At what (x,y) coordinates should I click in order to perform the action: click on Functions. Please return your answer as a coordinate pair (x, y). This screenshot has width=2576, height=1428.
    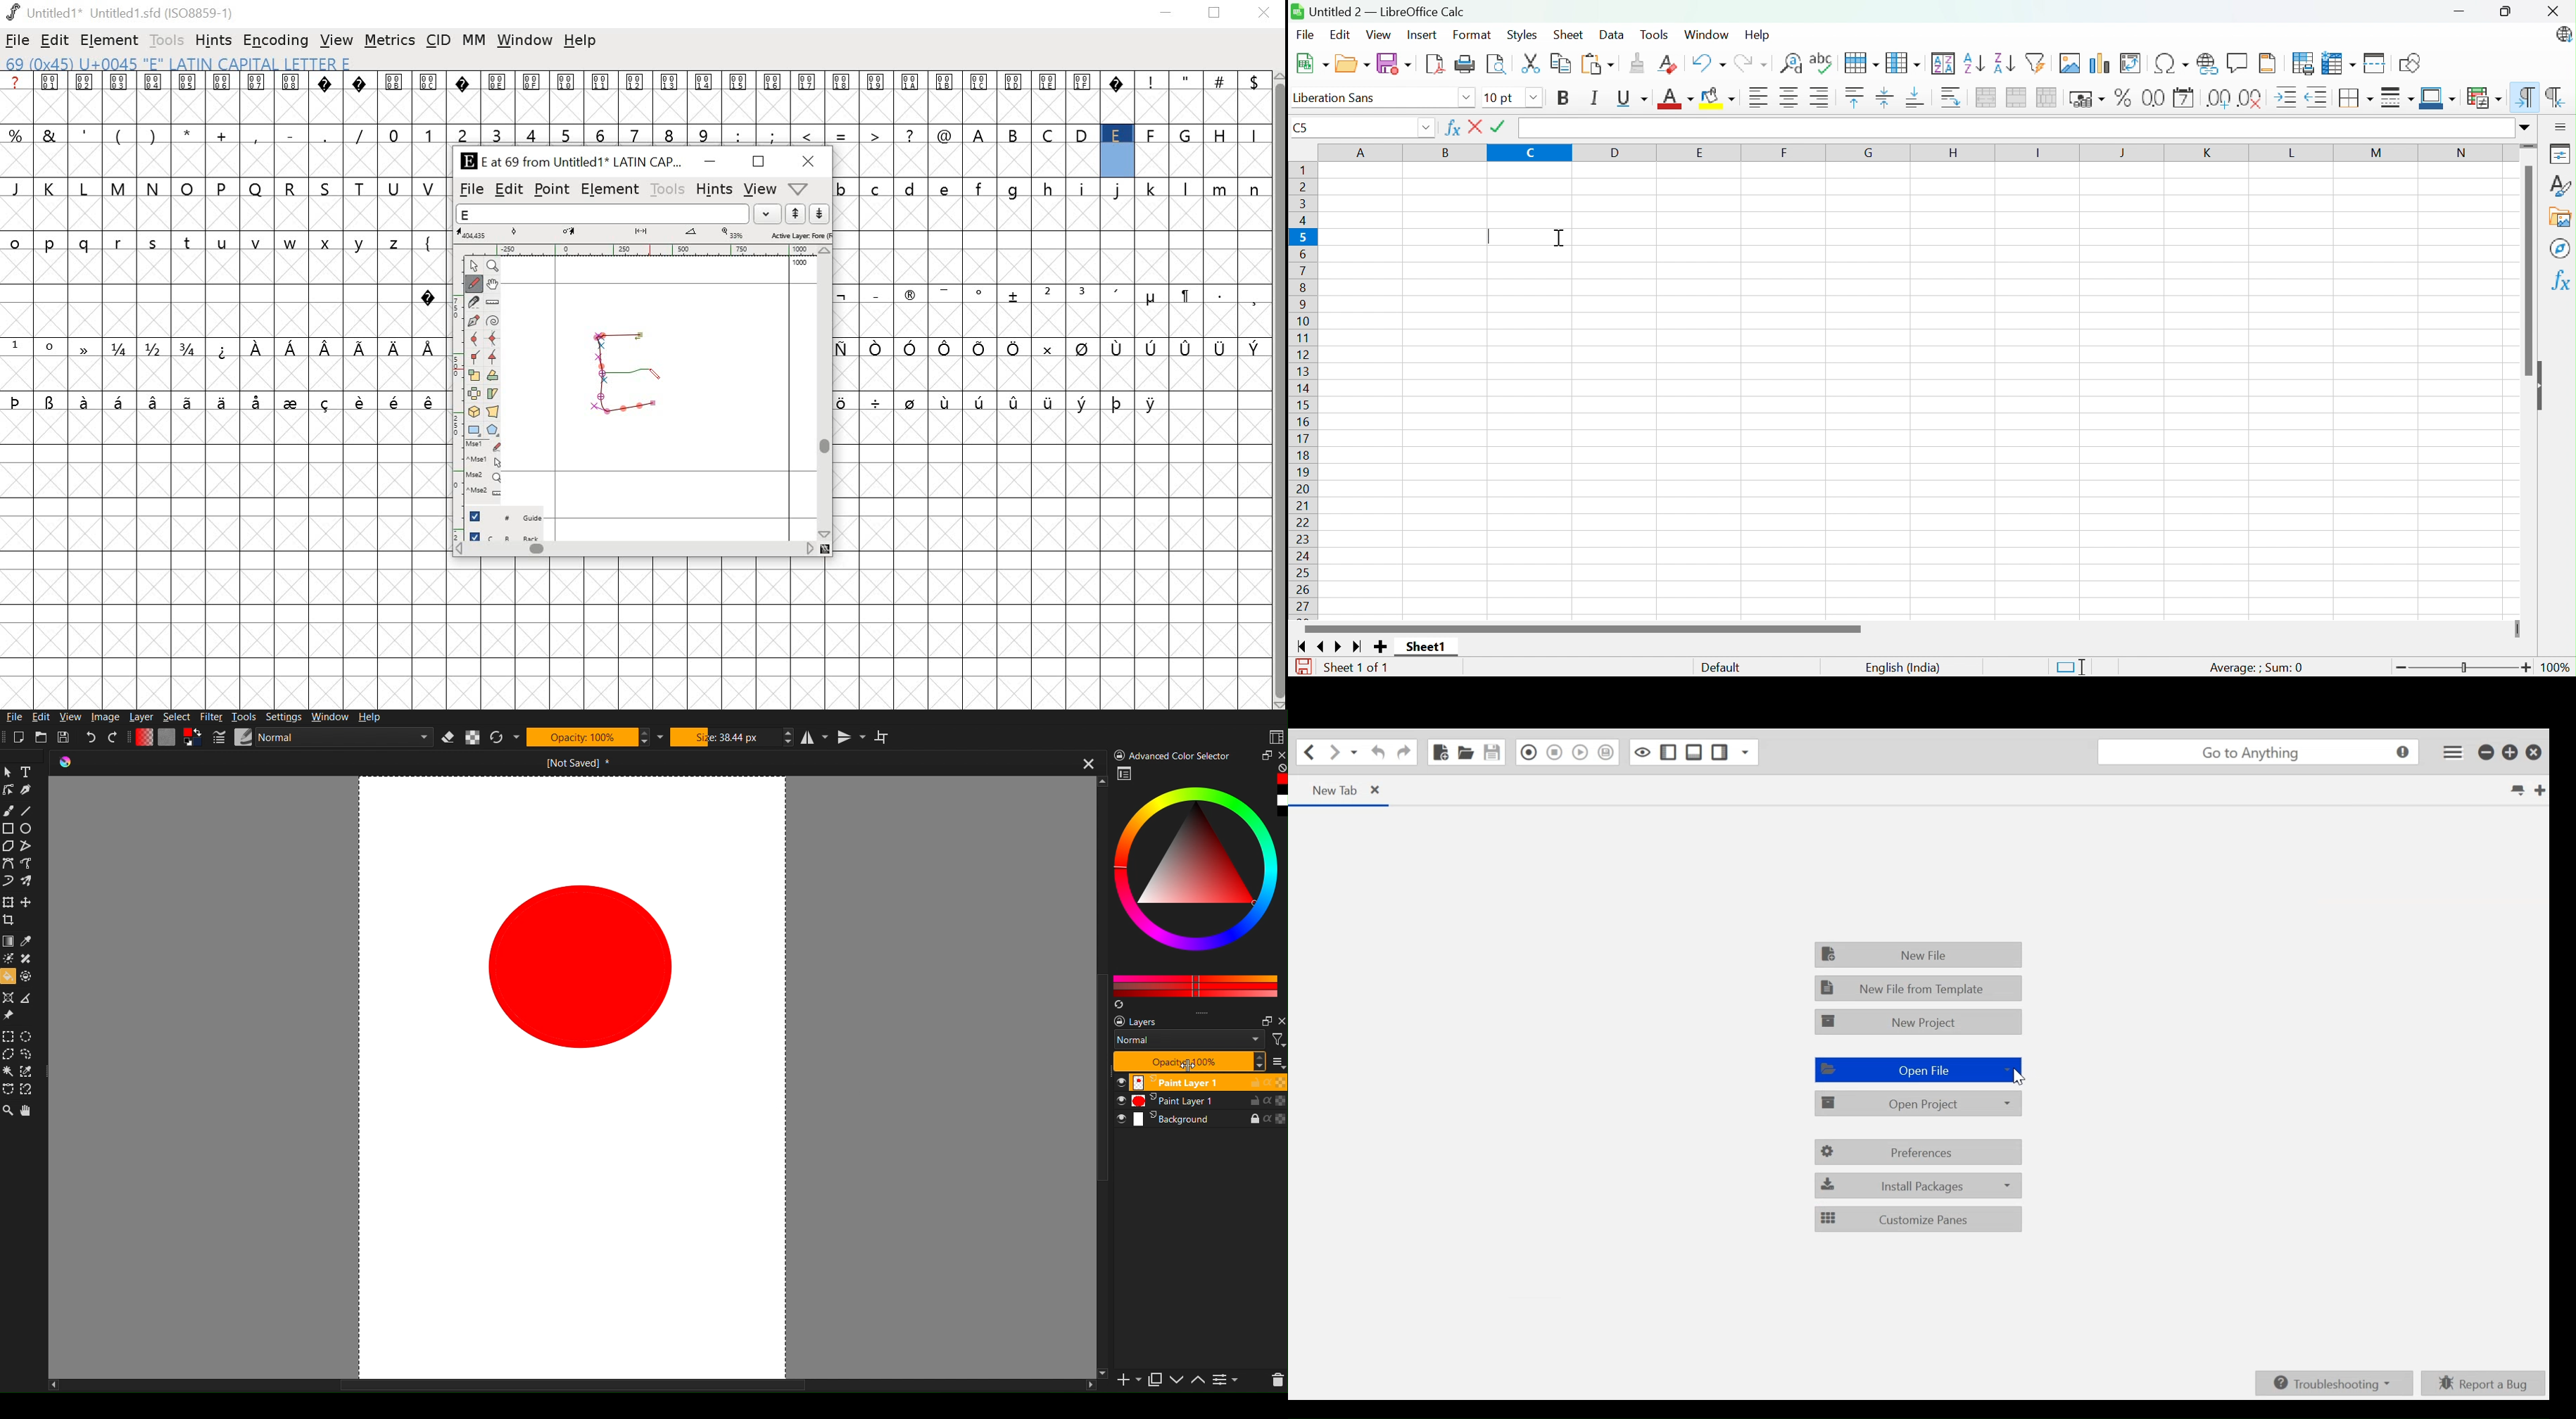
    Looking at the image, I should click on (2560, 283).